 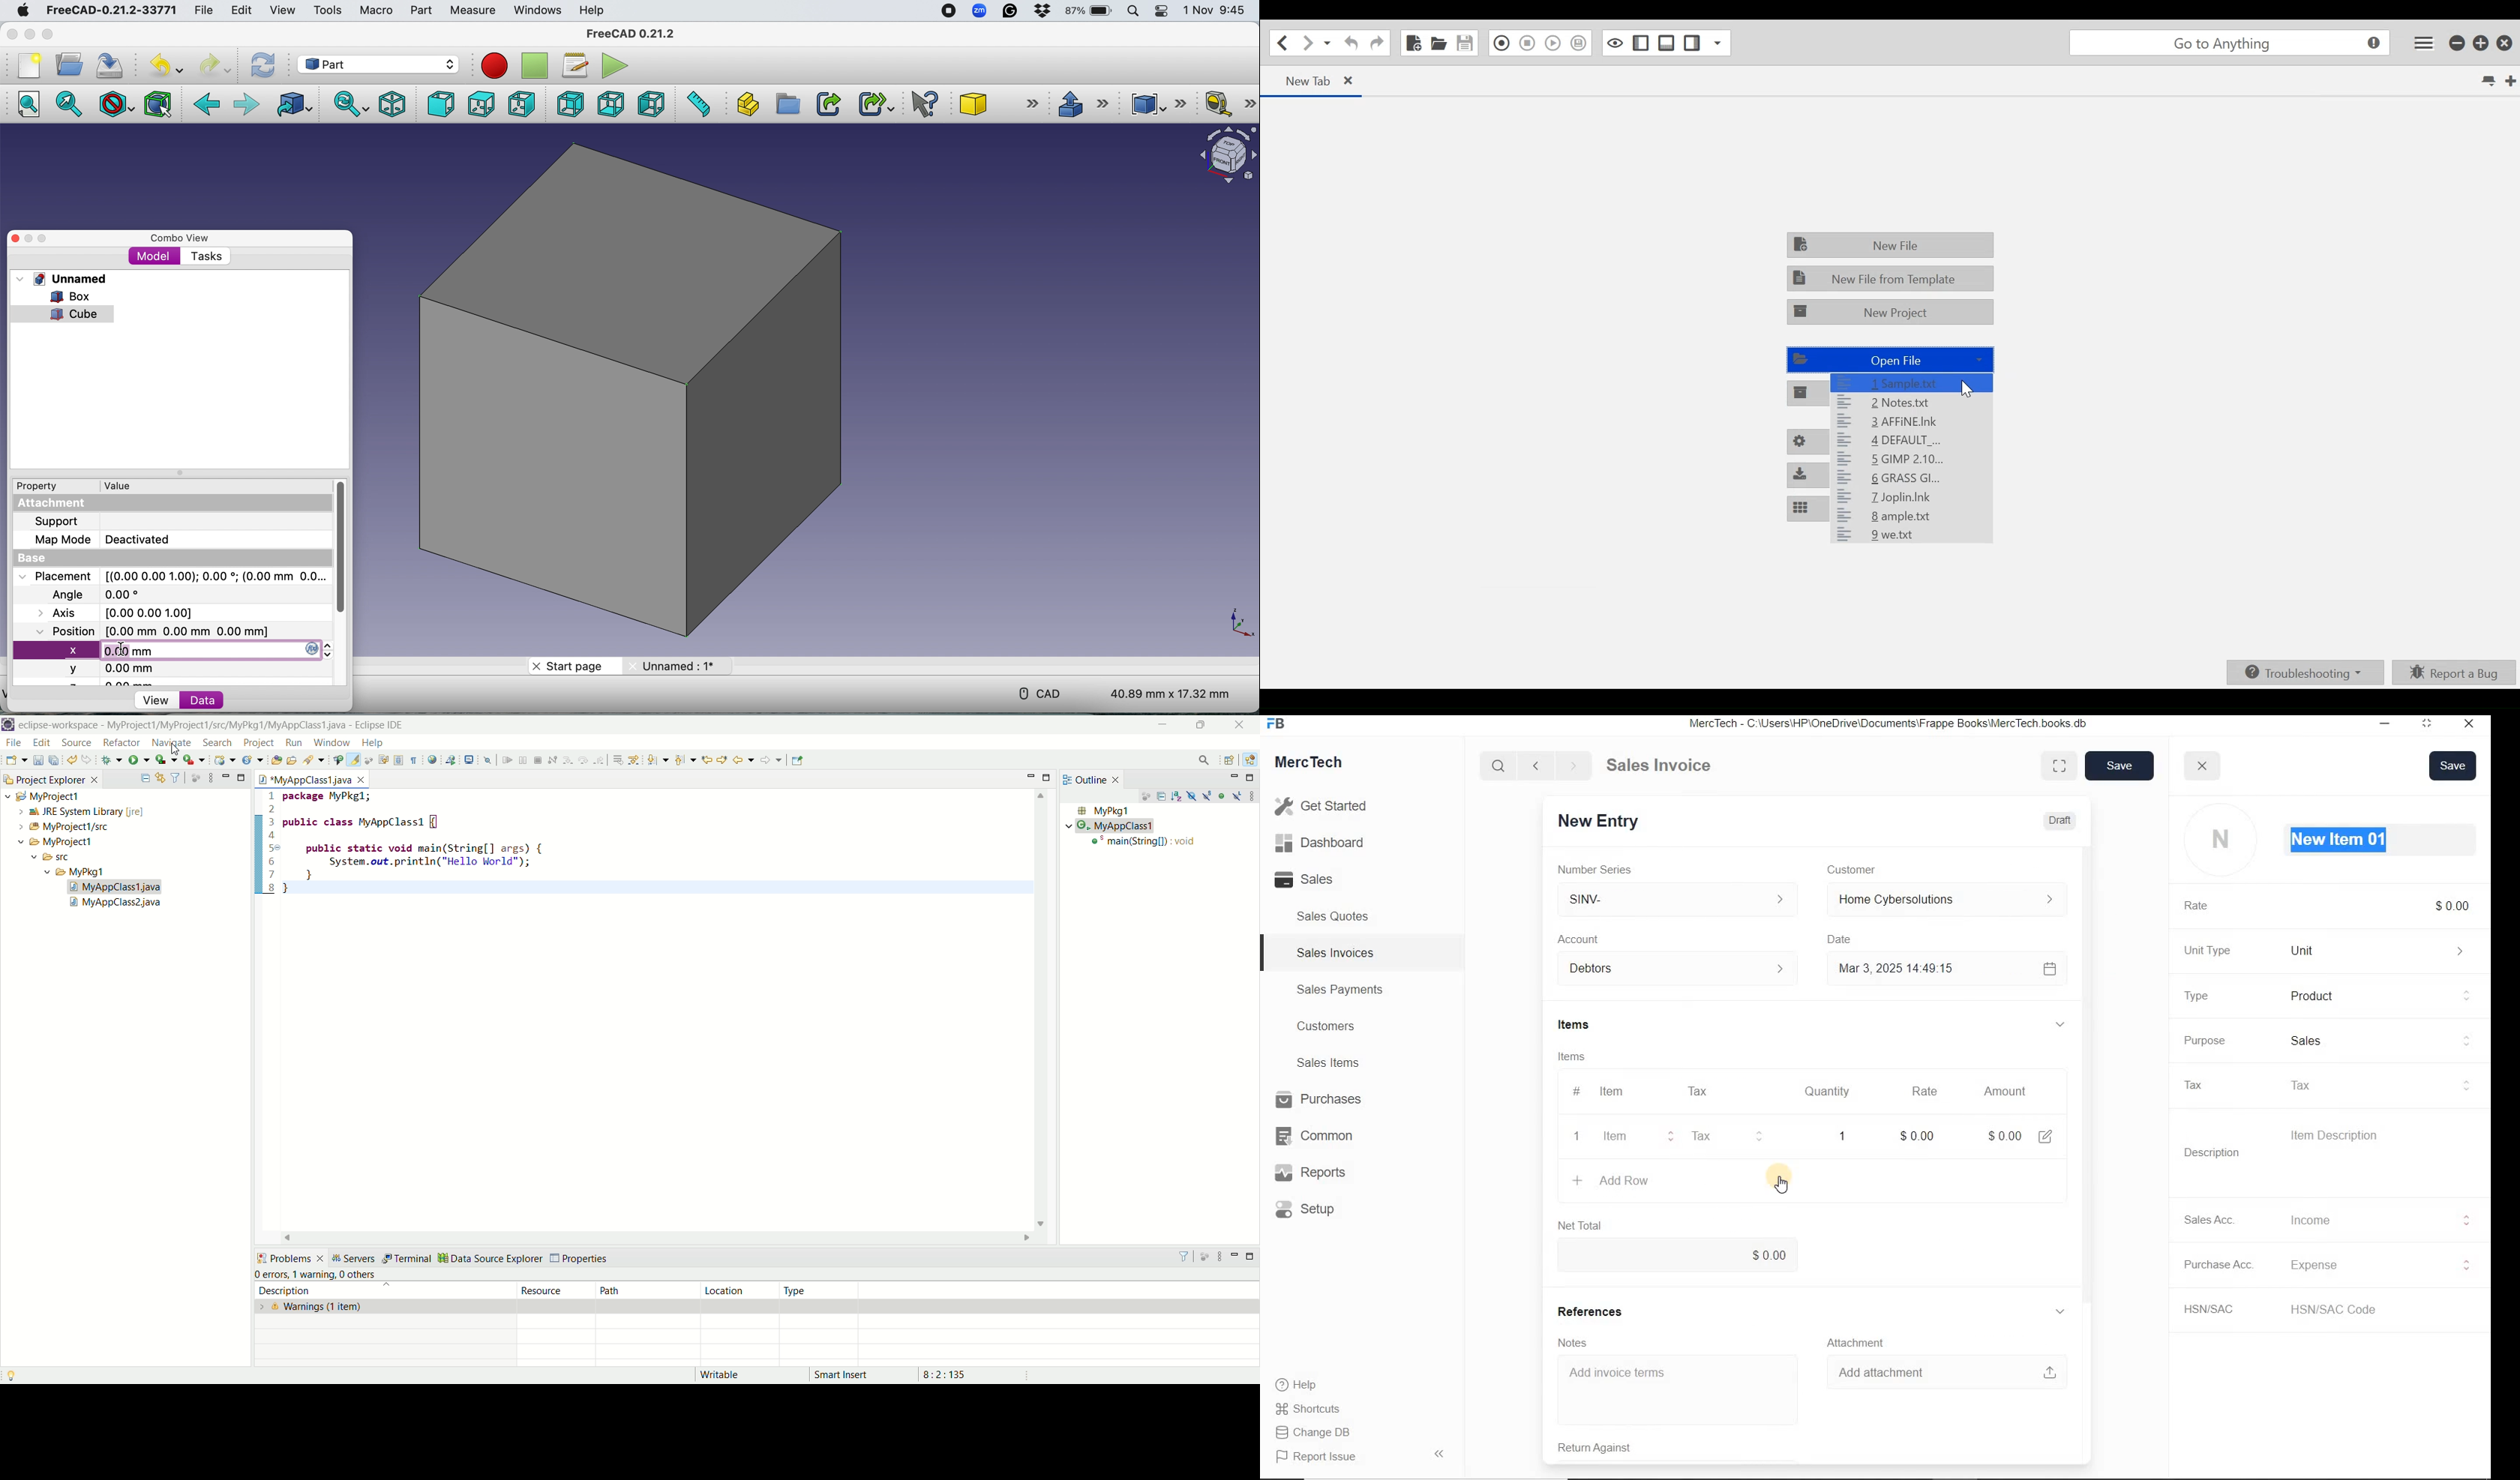 What do you see at coordinates (1234, 778) in the screenshot?
I see `minimize` at bounding box center [1234, 778].